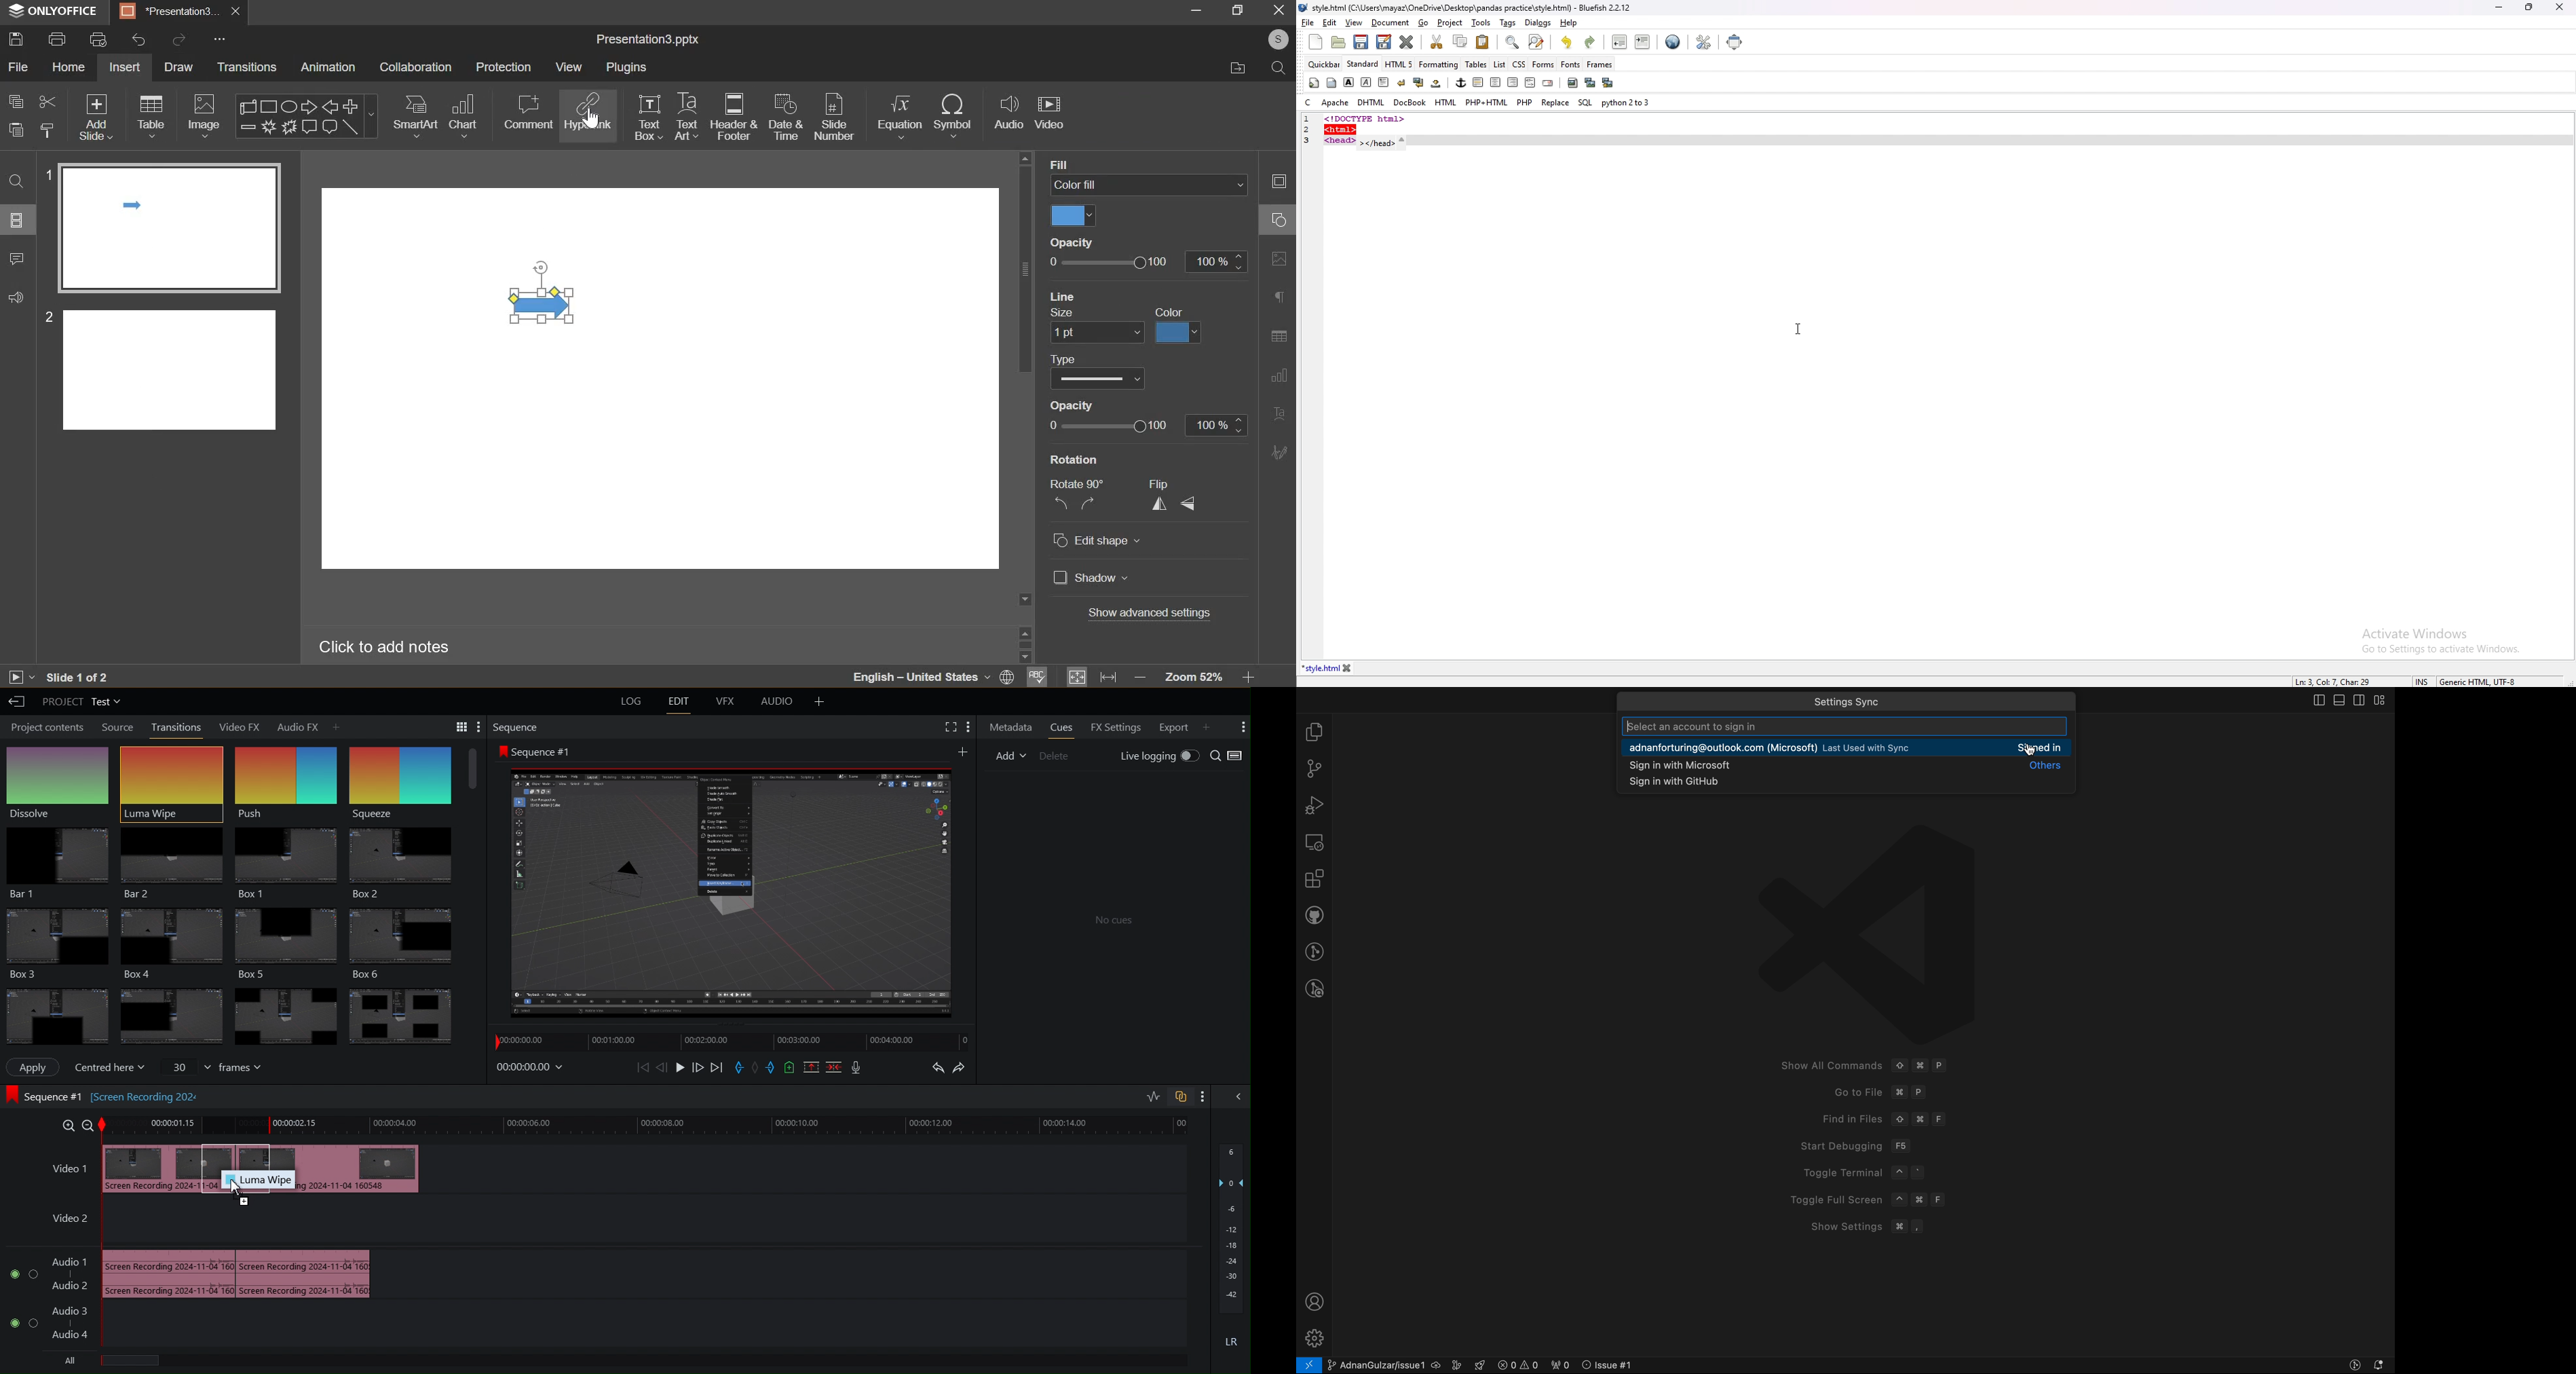 This screenshot has width=2576, height=1400. What do you see at coordinates (46, 173) in the screenshot?
I see `slide number` at bounding box center [46, 173].